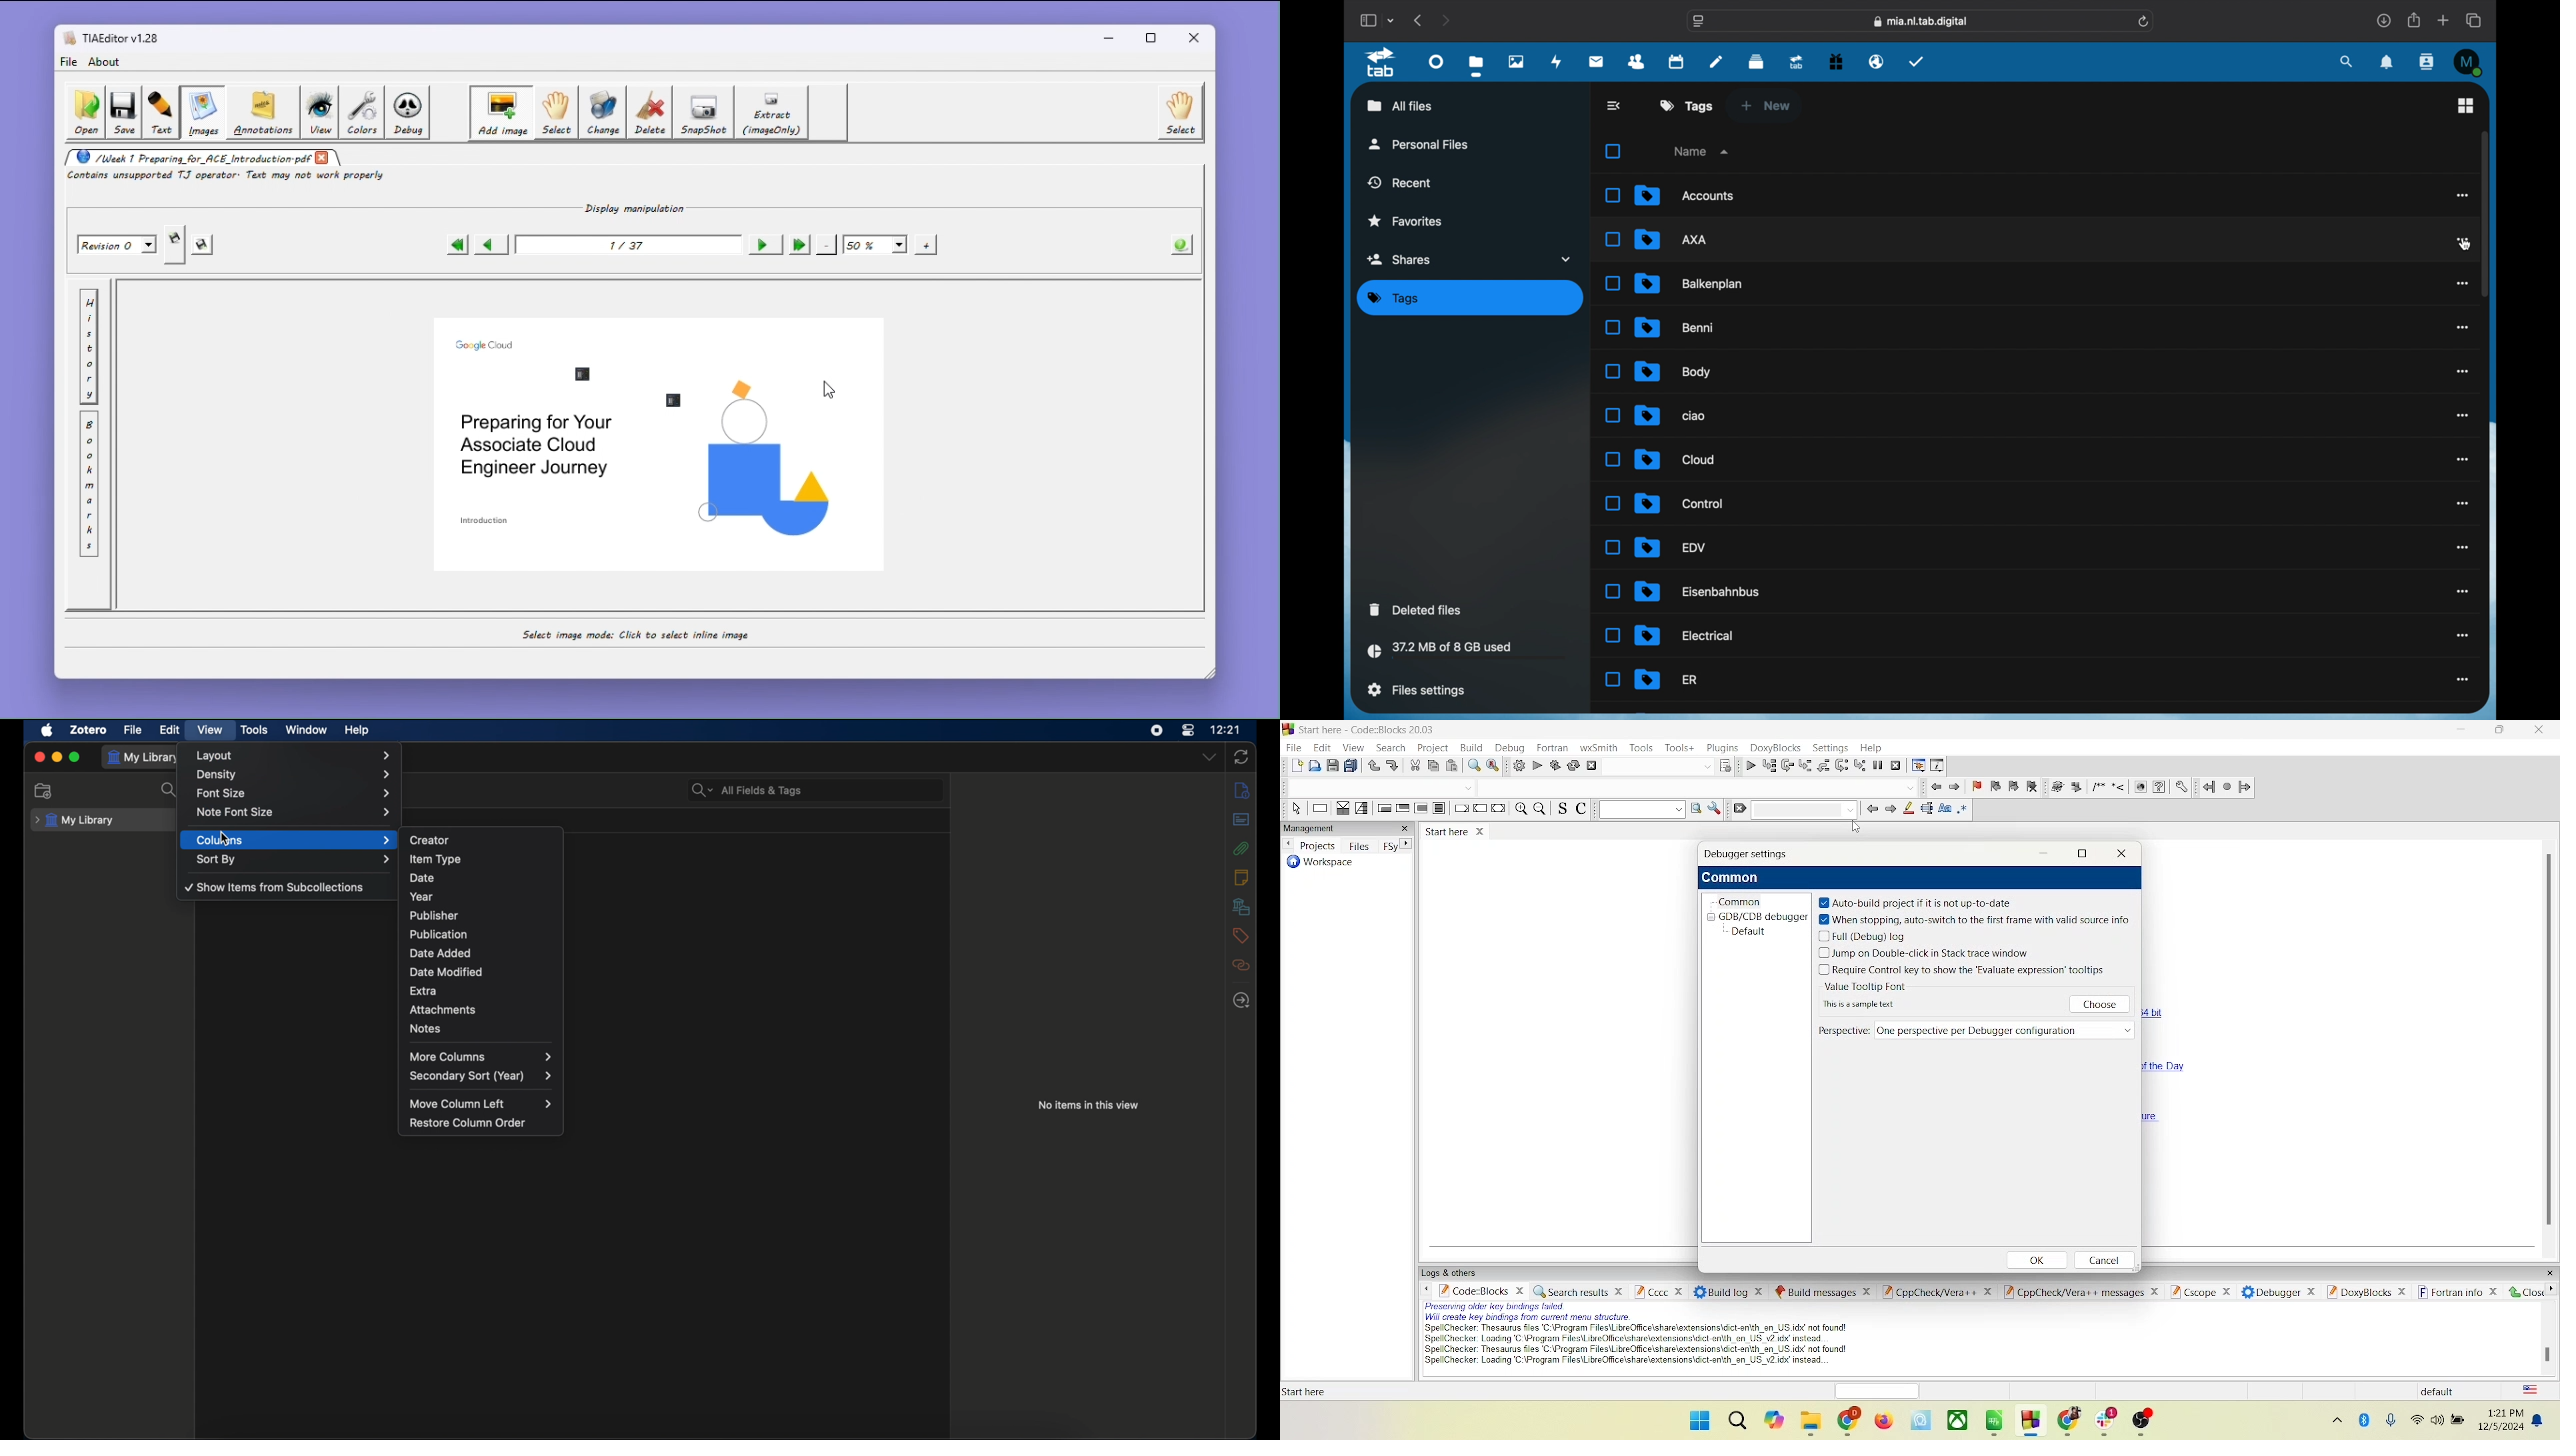  Describe the element at coordinates (1295, 808) in the screenshot. I see `select` at that location.